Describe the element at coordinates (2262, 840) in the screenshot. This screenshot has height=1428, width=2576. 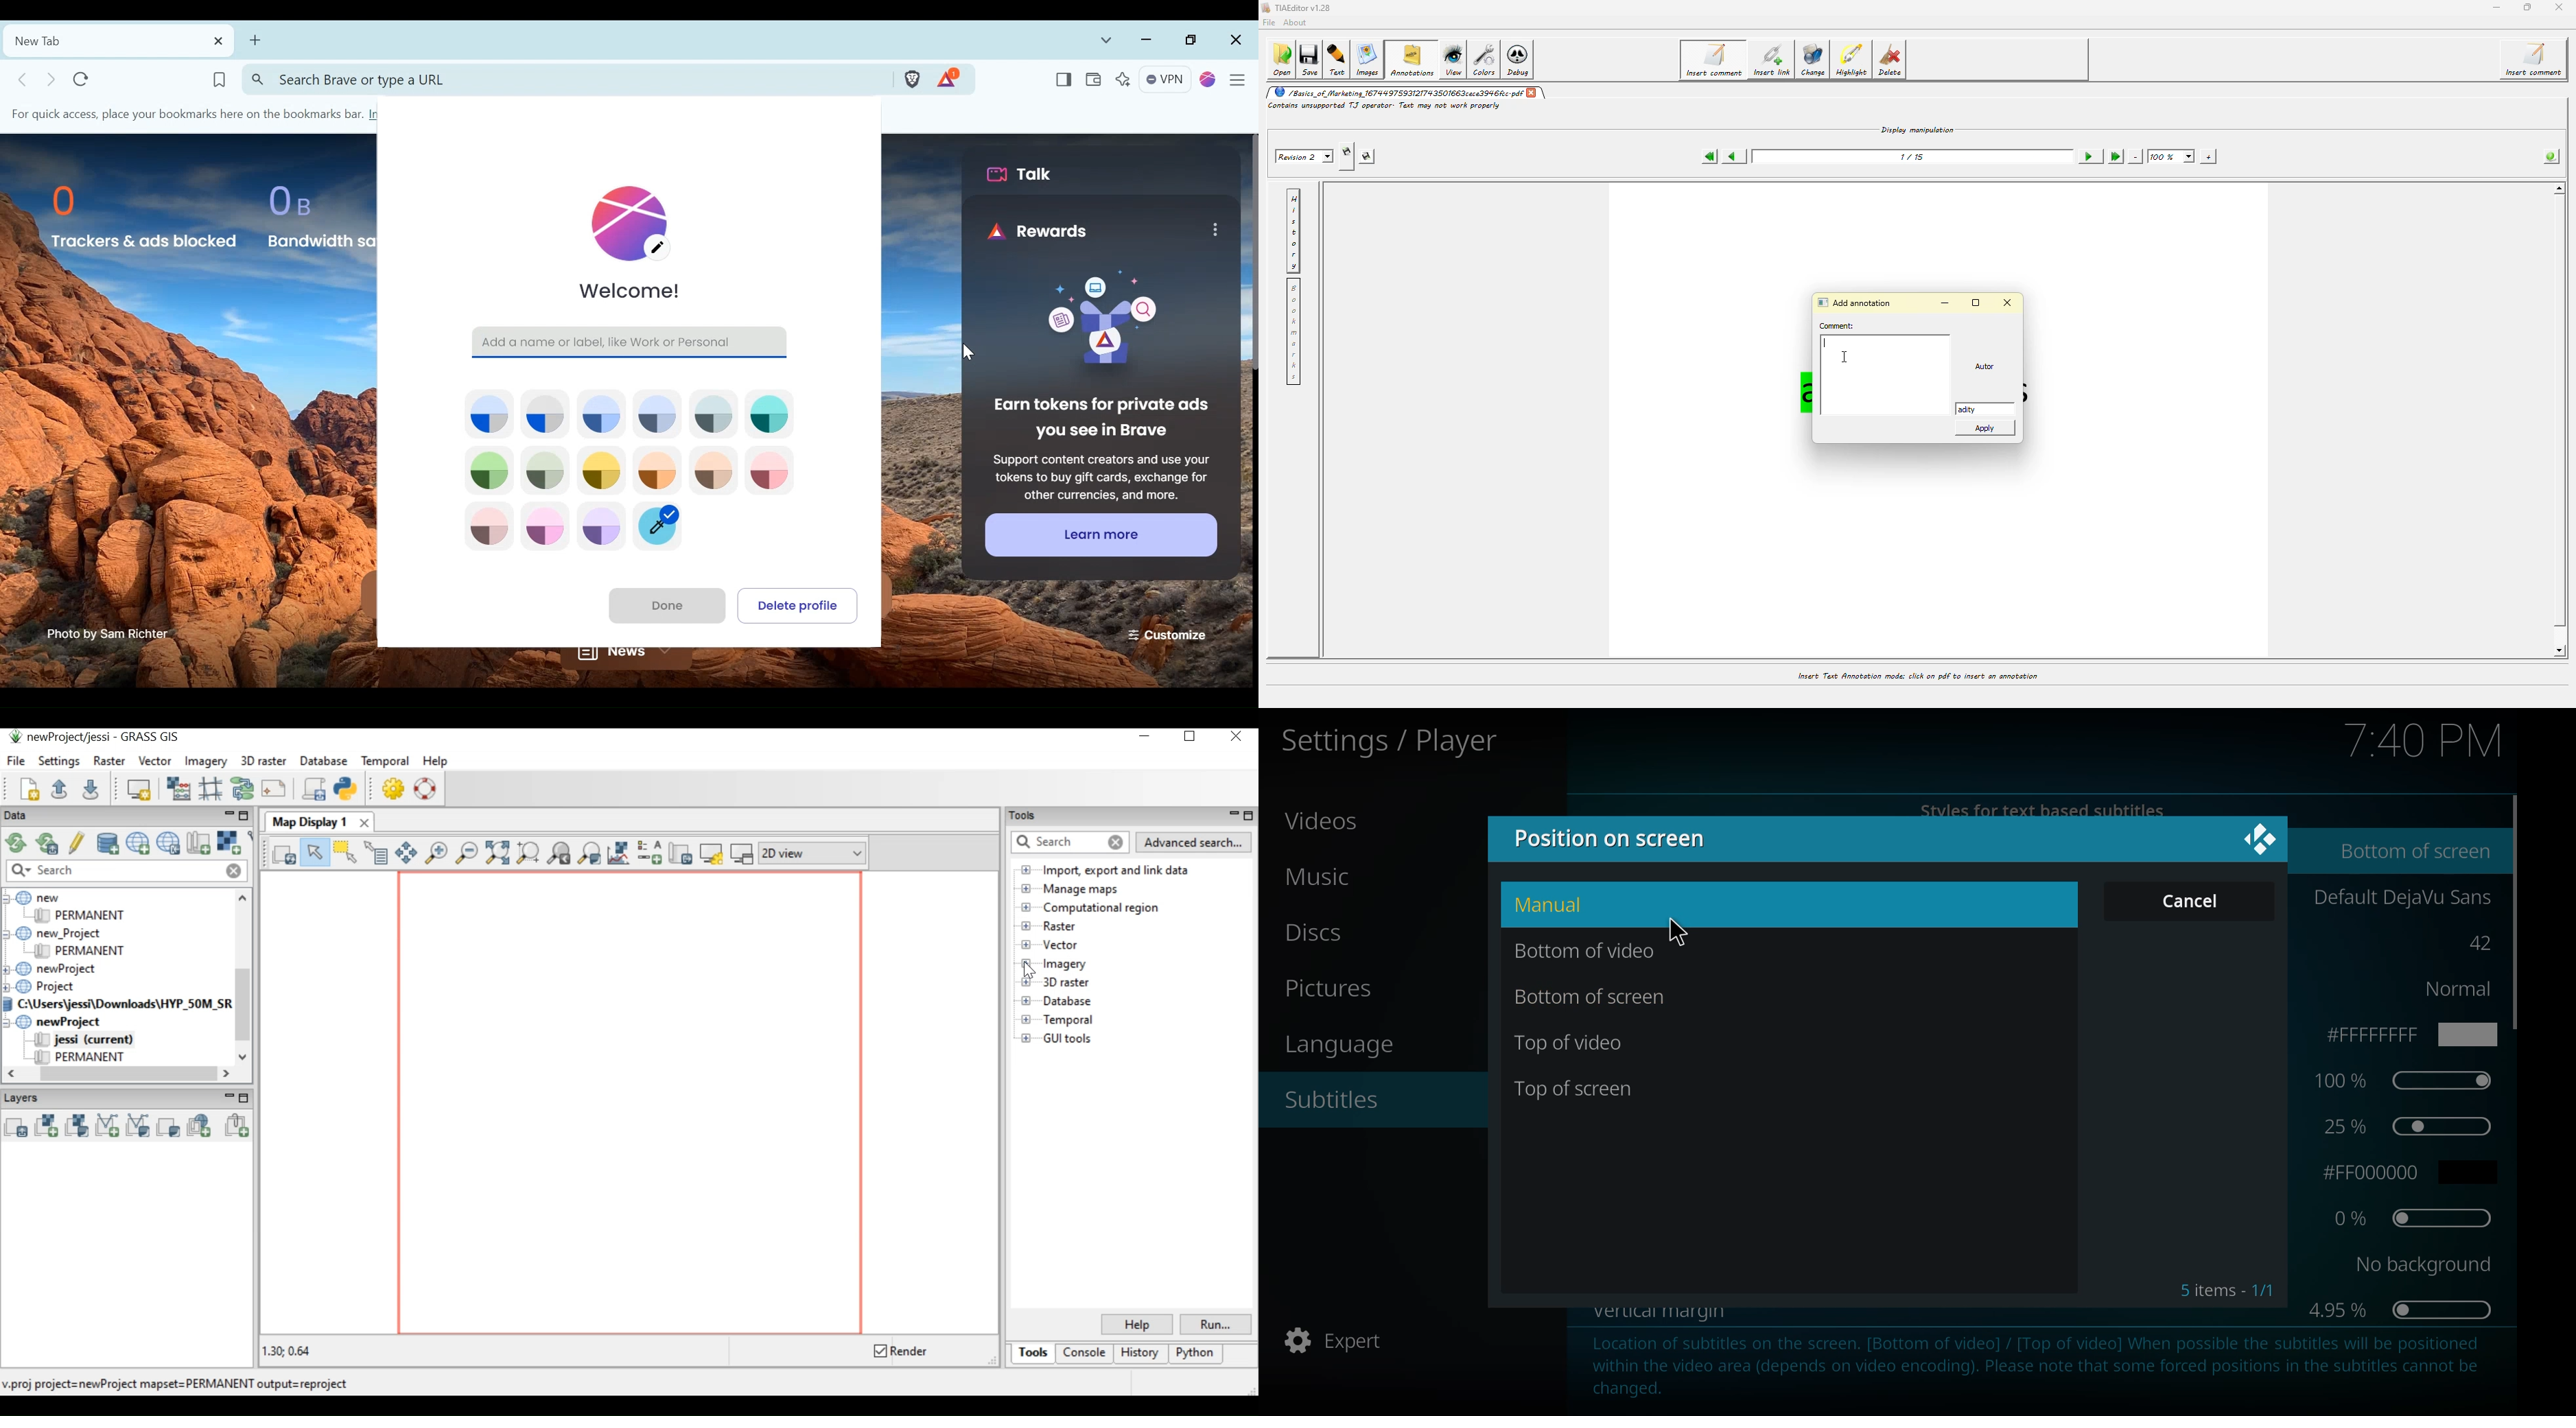
I see `close` at that location.